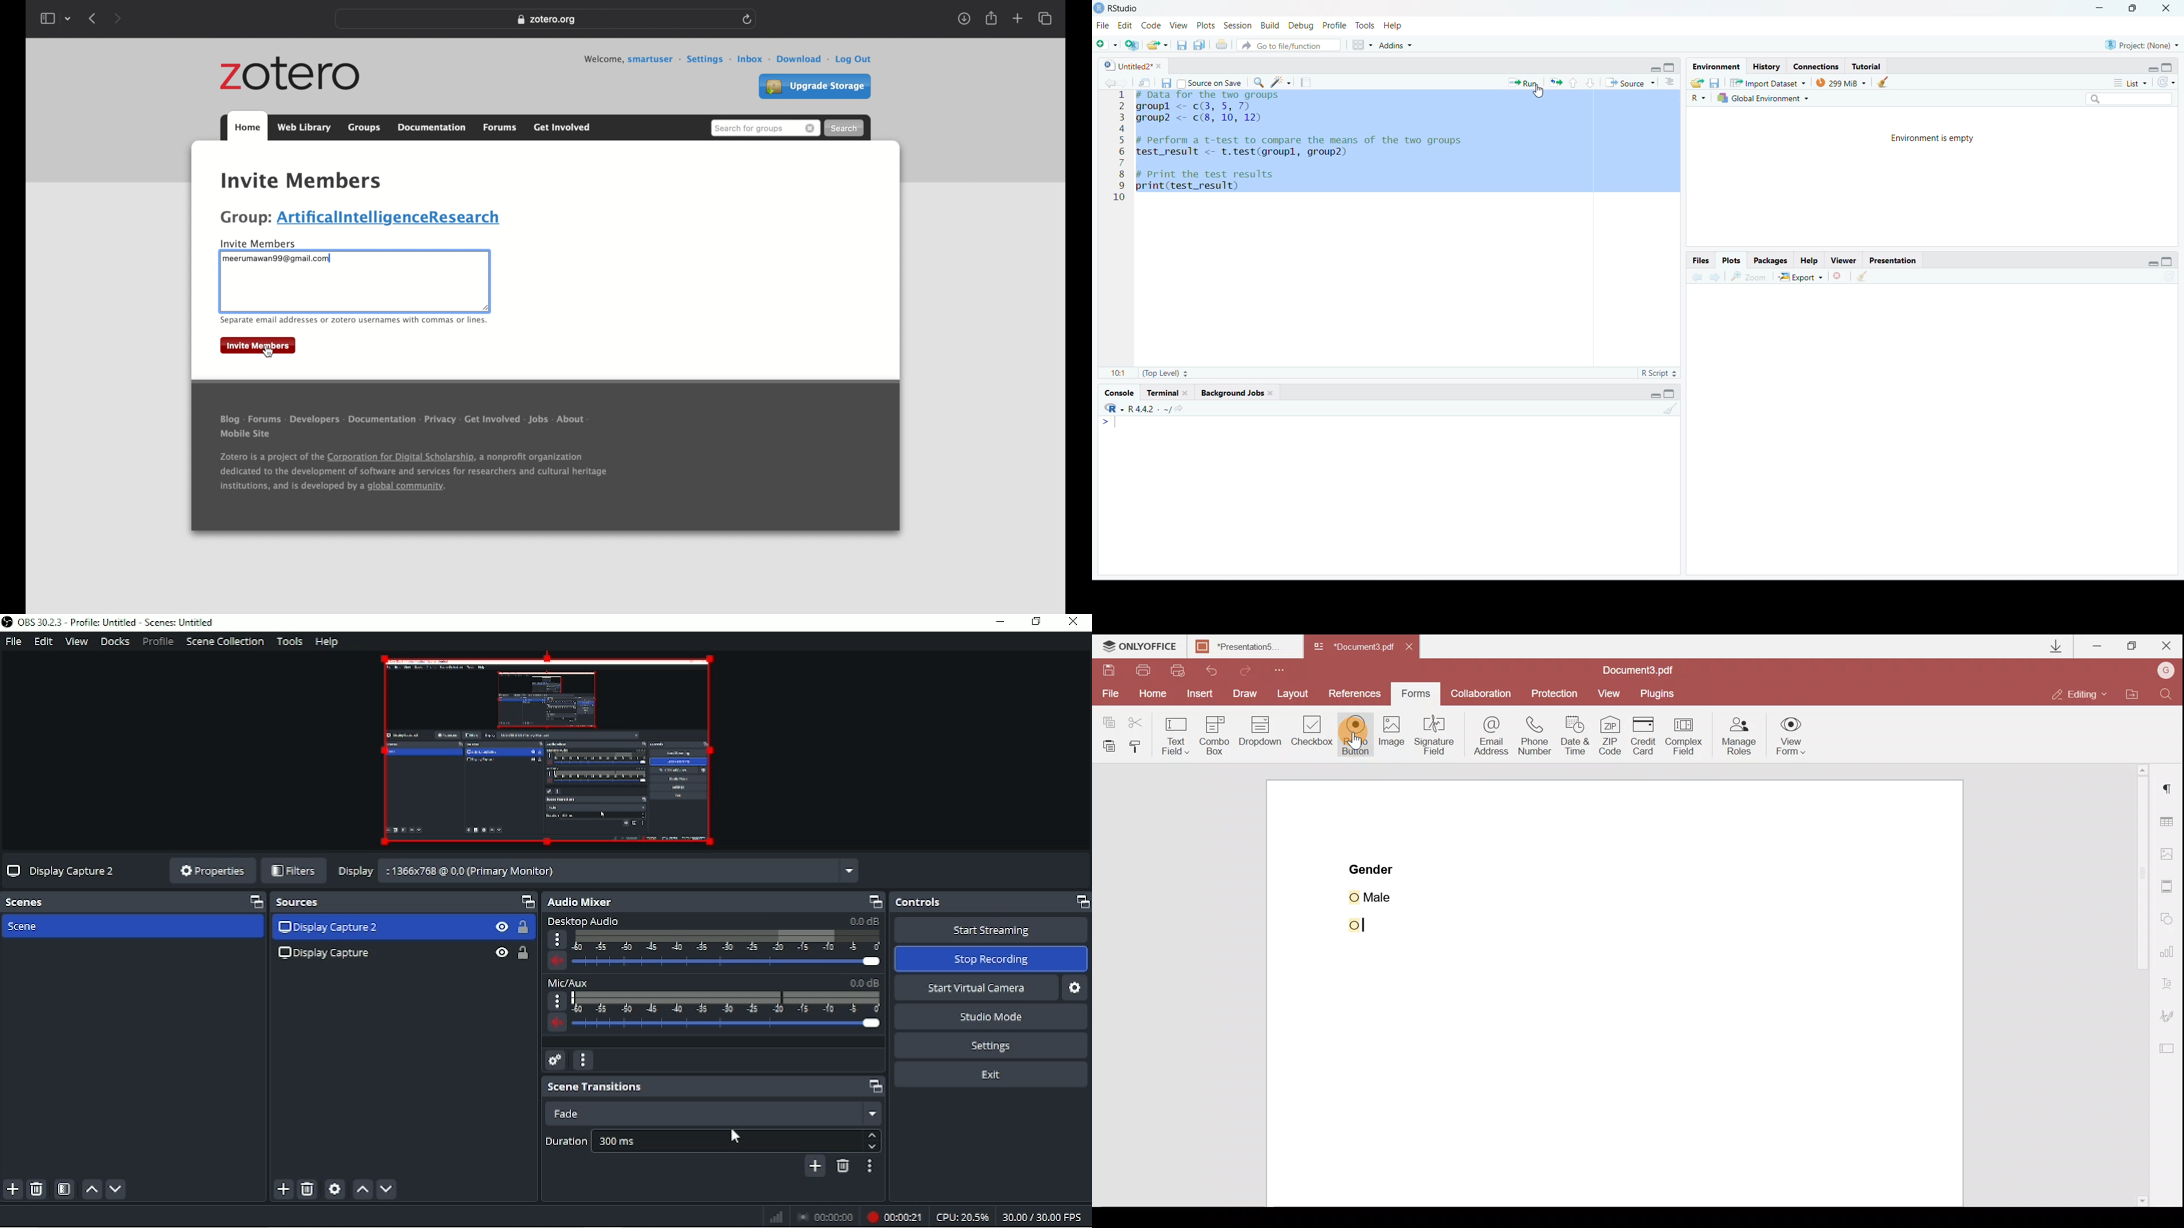 The image size is (2184, 1232). Describe the element at coordinates (2167, 68) in the screenshot. I see `maximize` at that location.